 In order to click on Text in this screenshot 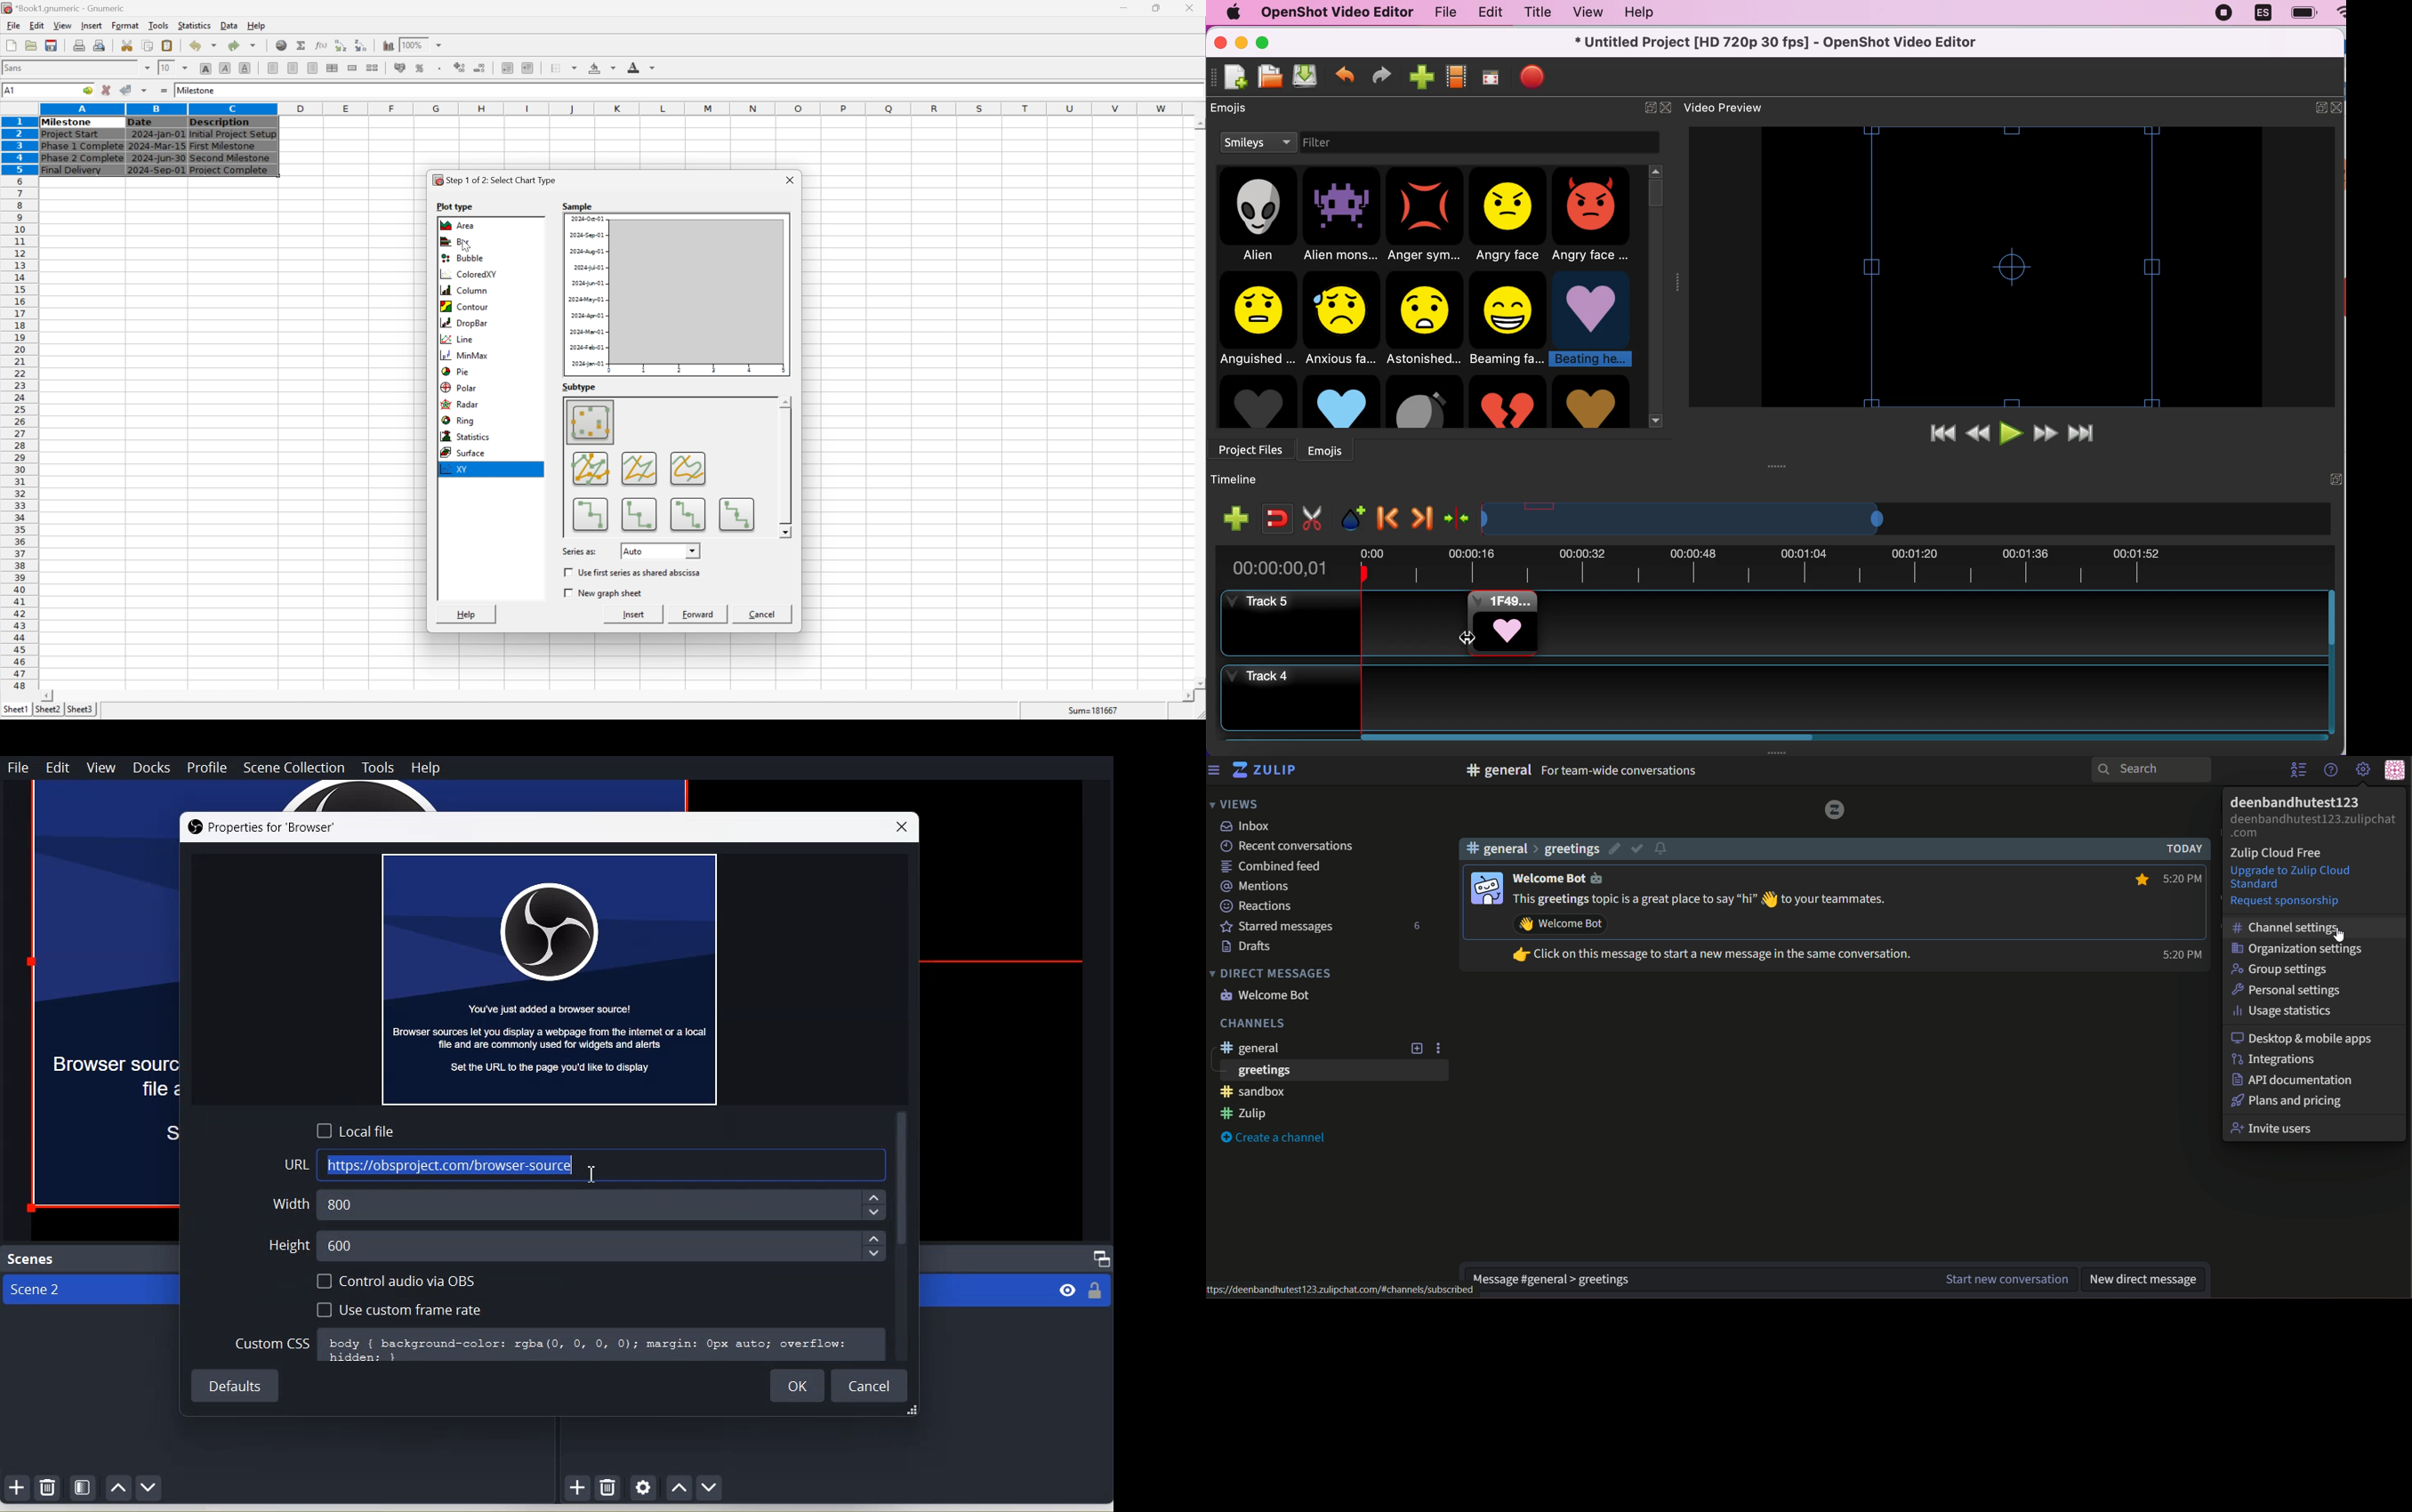, I will do `click(33, 1259)`.